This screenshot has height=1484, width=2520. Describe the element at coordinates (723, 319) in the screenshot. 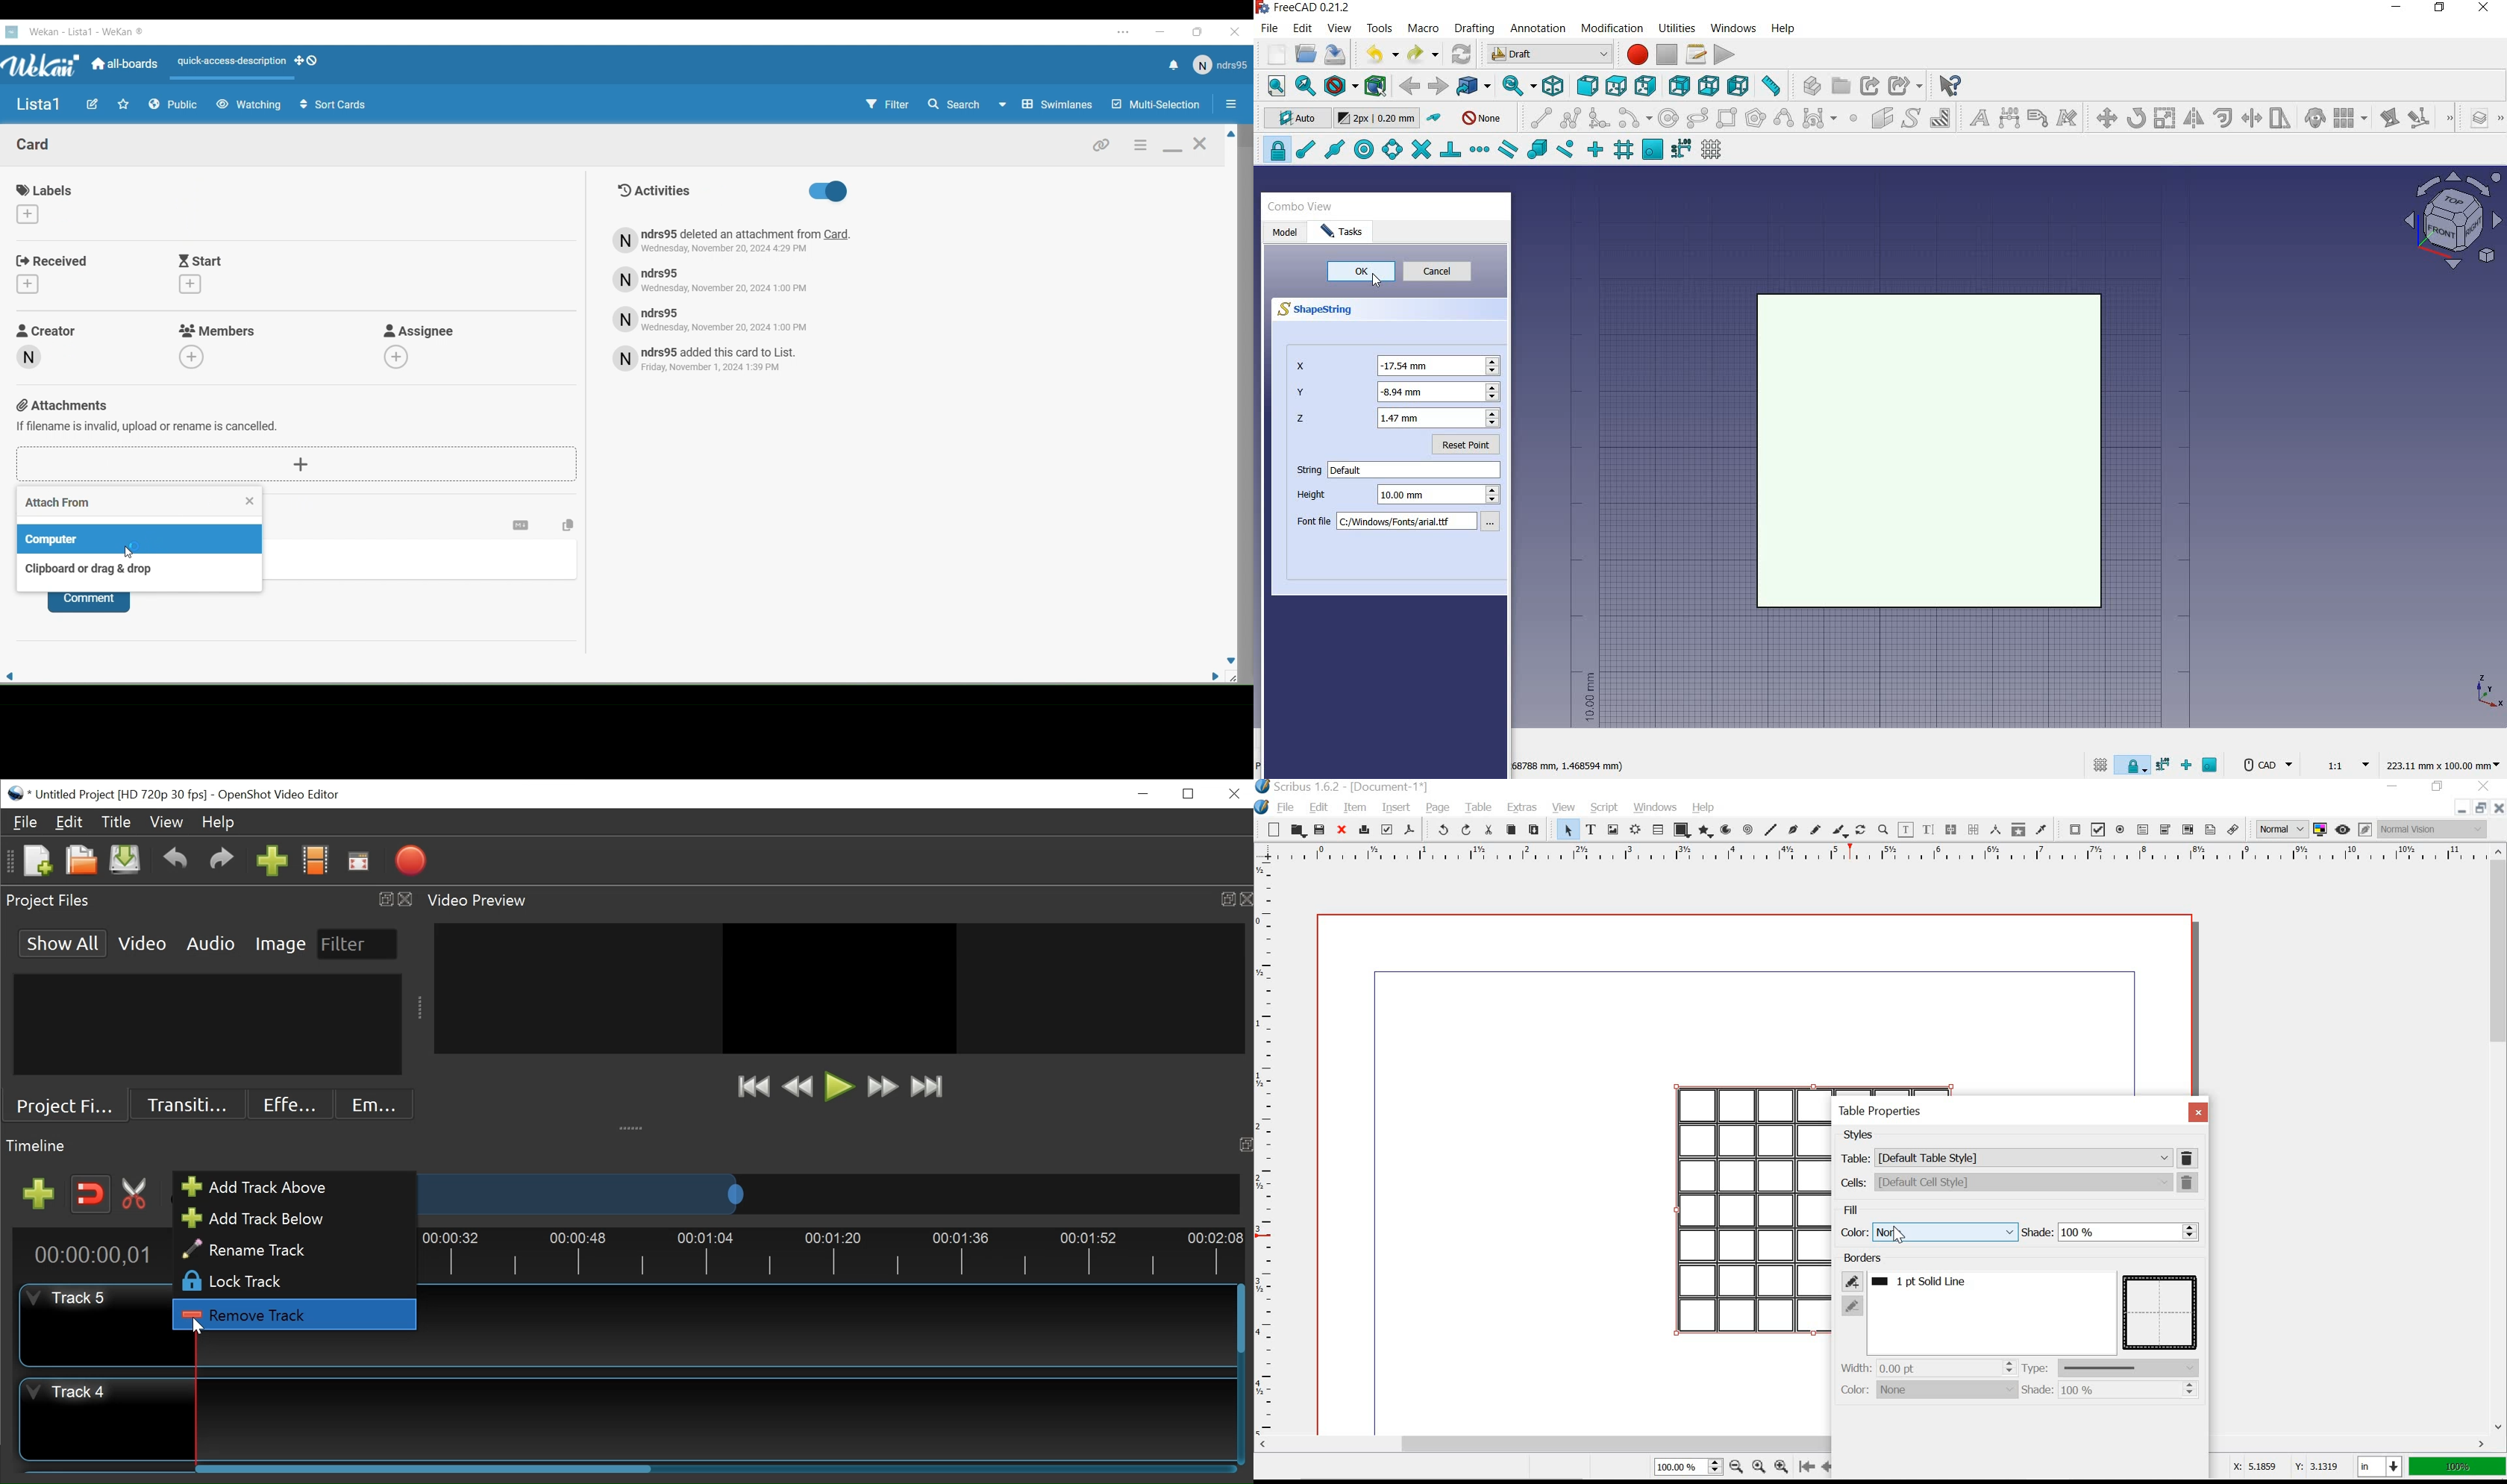

I see `Text` at that location.